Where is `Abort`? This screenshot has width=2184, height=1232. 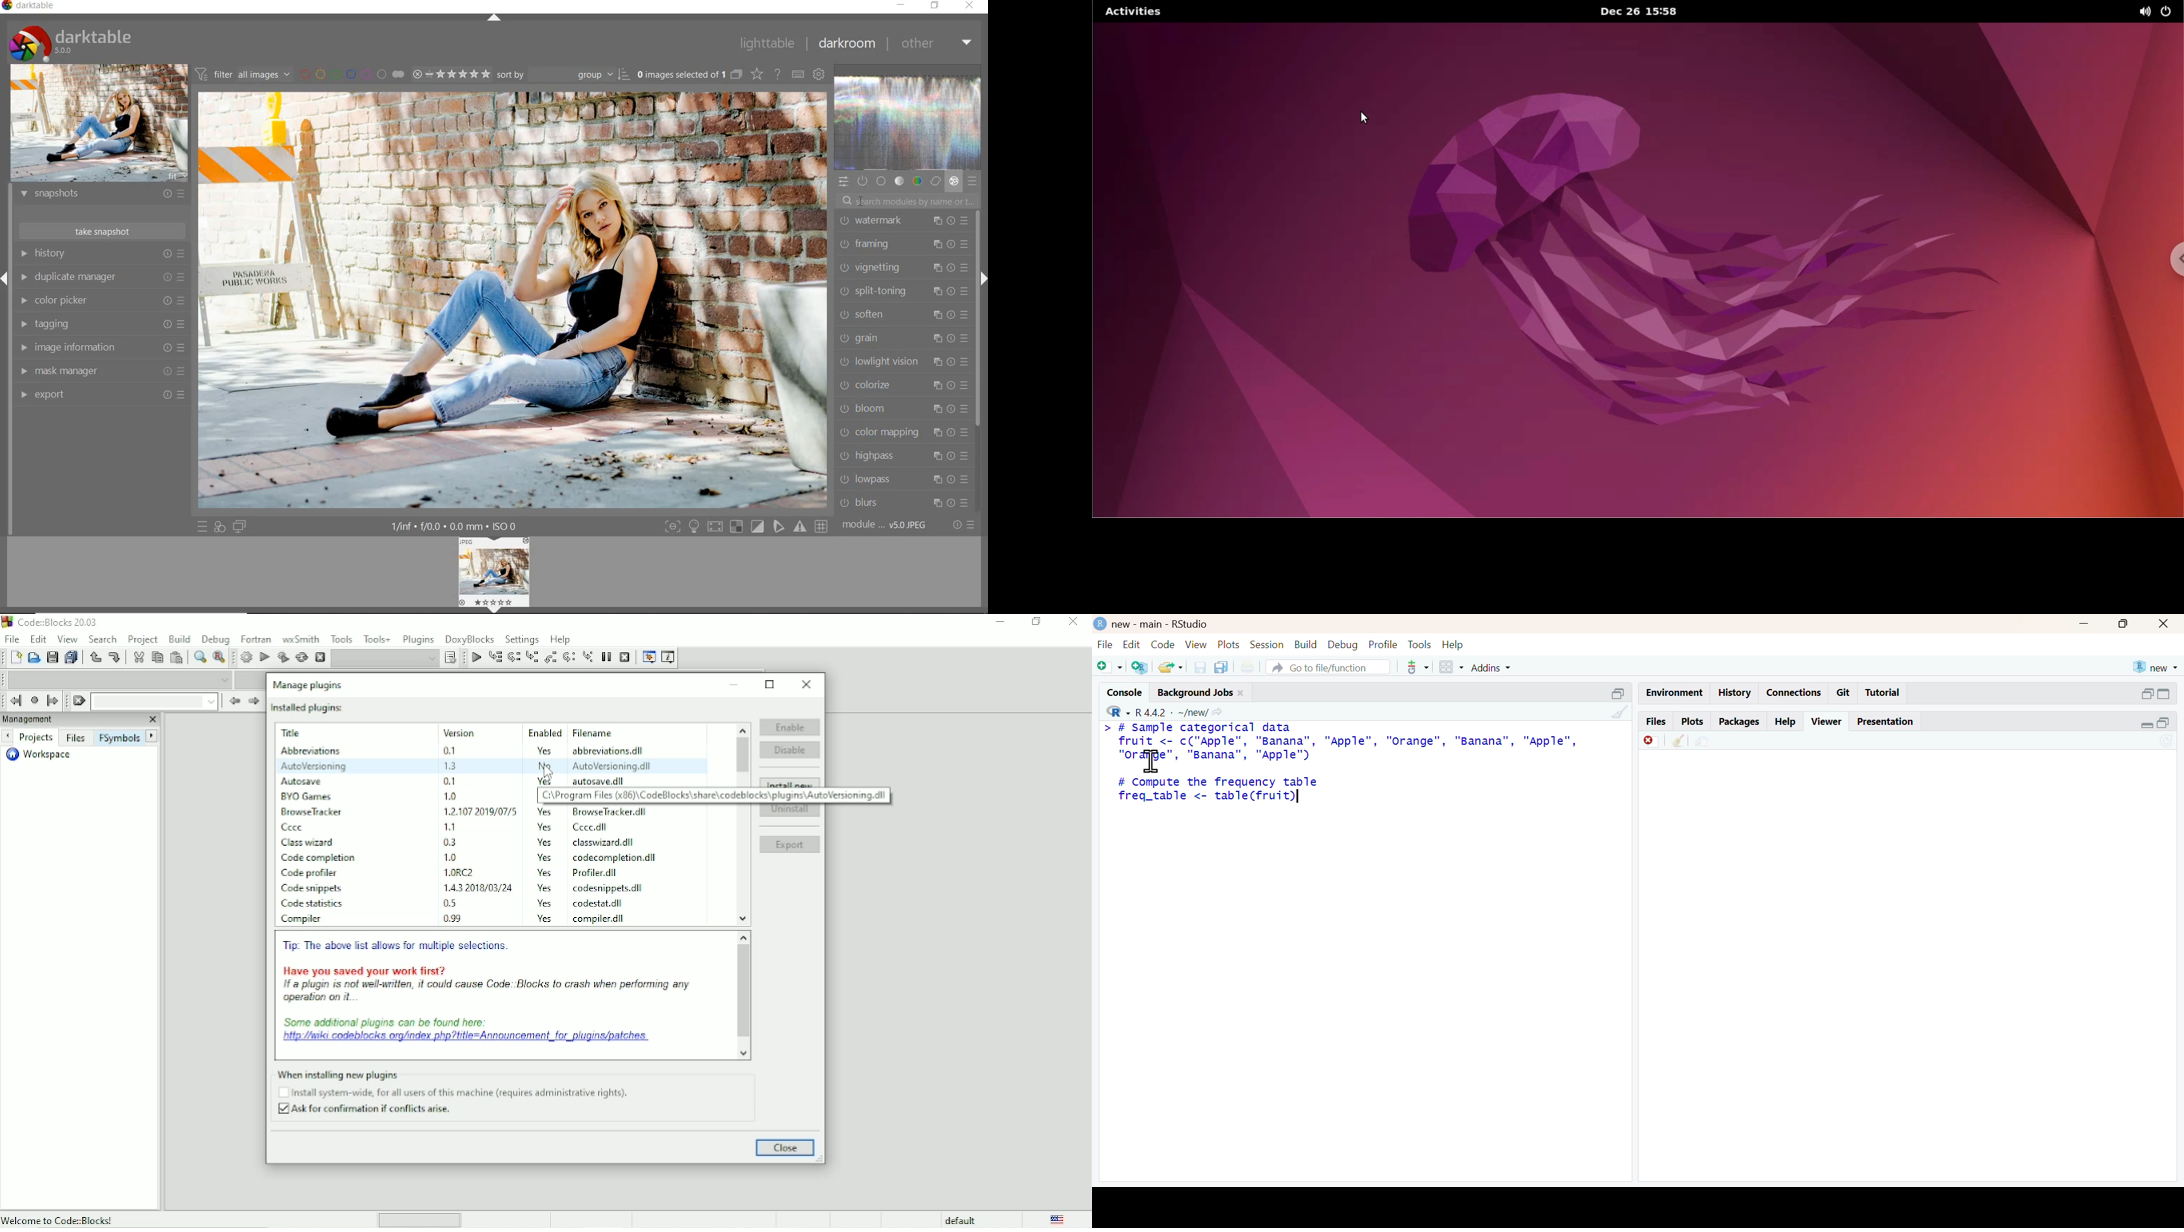 Abort is located at coordinates (319, 657).